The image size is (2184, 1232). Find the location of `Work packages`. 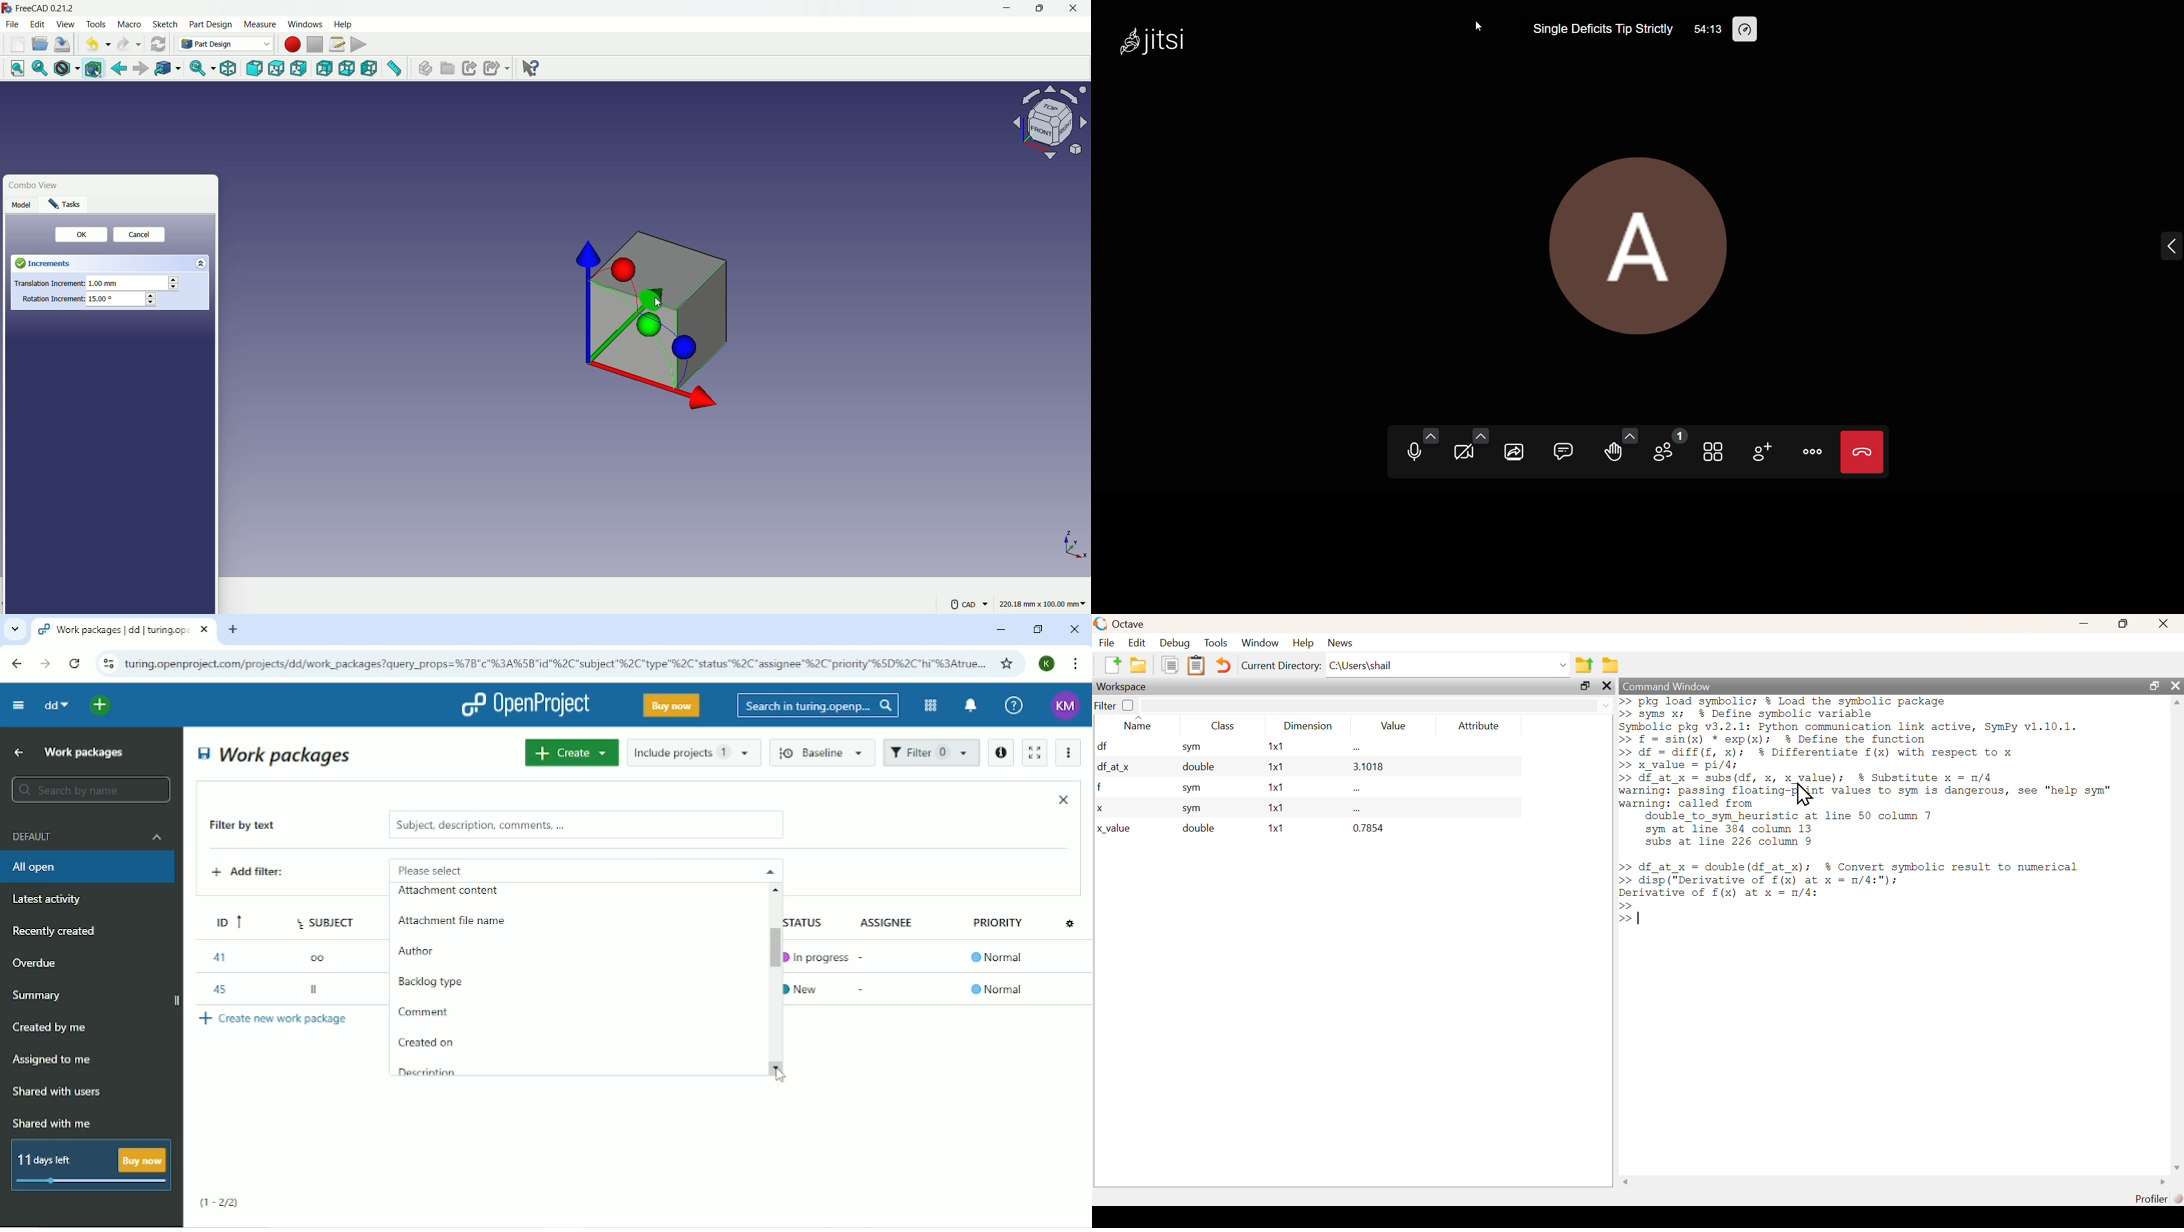

Work packages is located at coordinates (85, 751).